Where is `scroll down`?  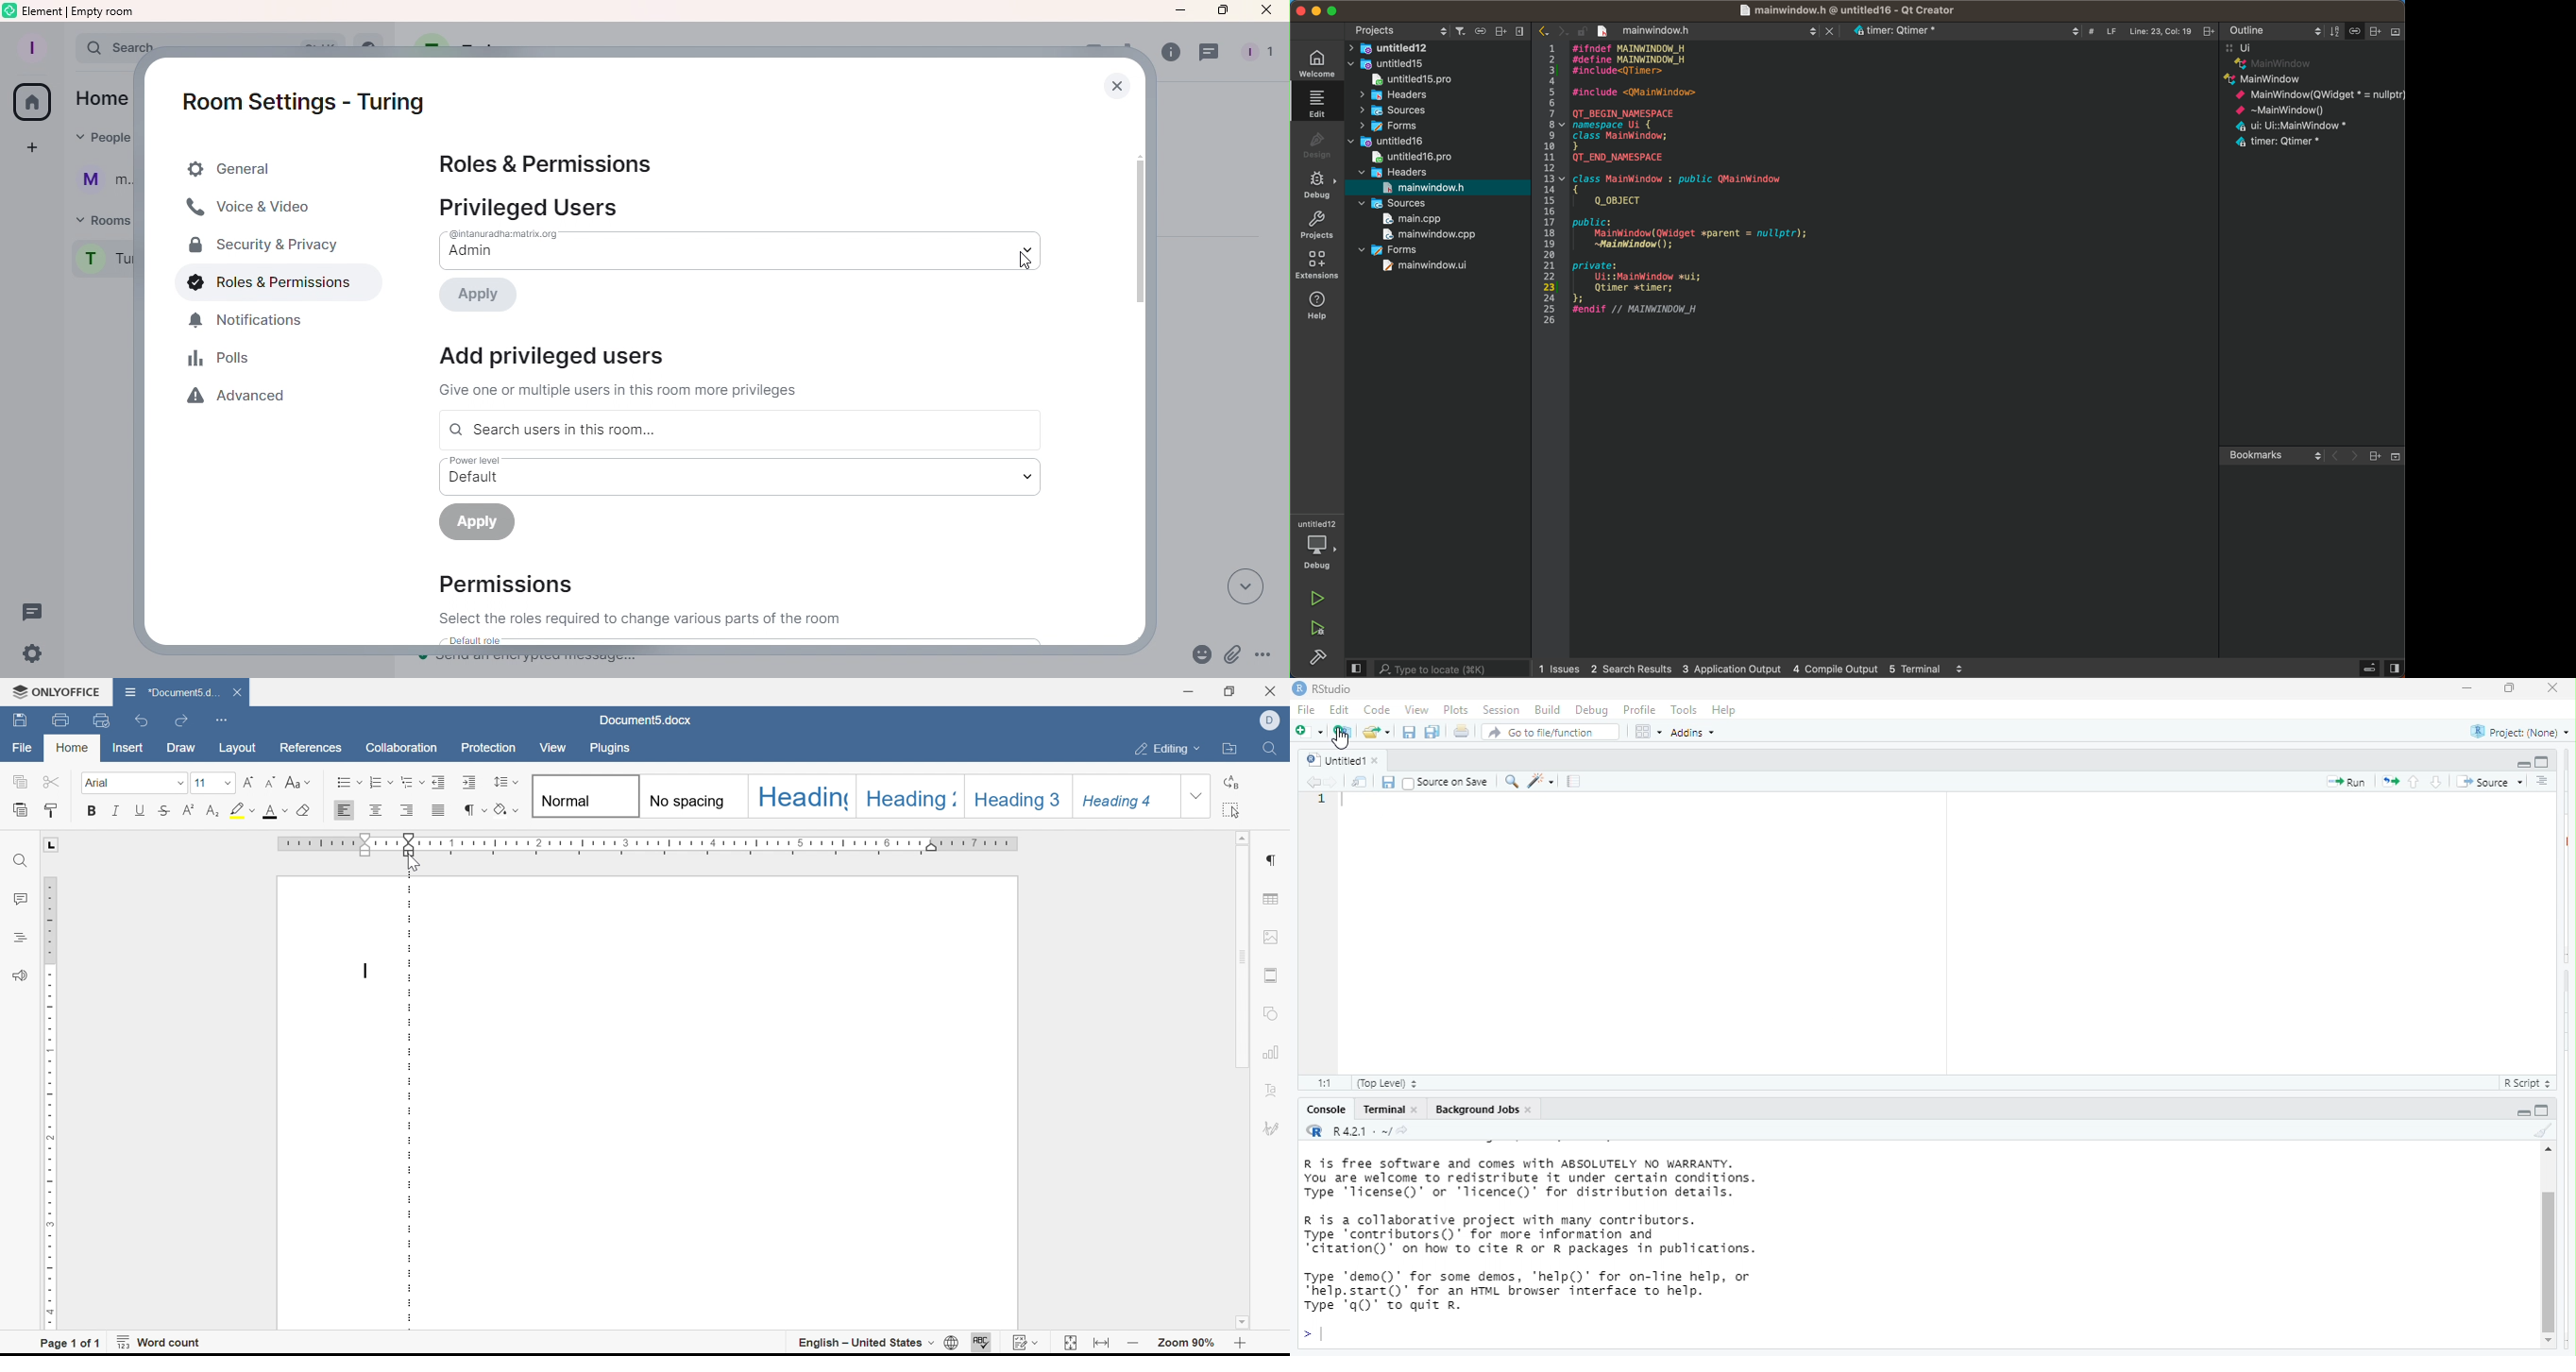
scroll down is located at coordinates (2550, 1342).